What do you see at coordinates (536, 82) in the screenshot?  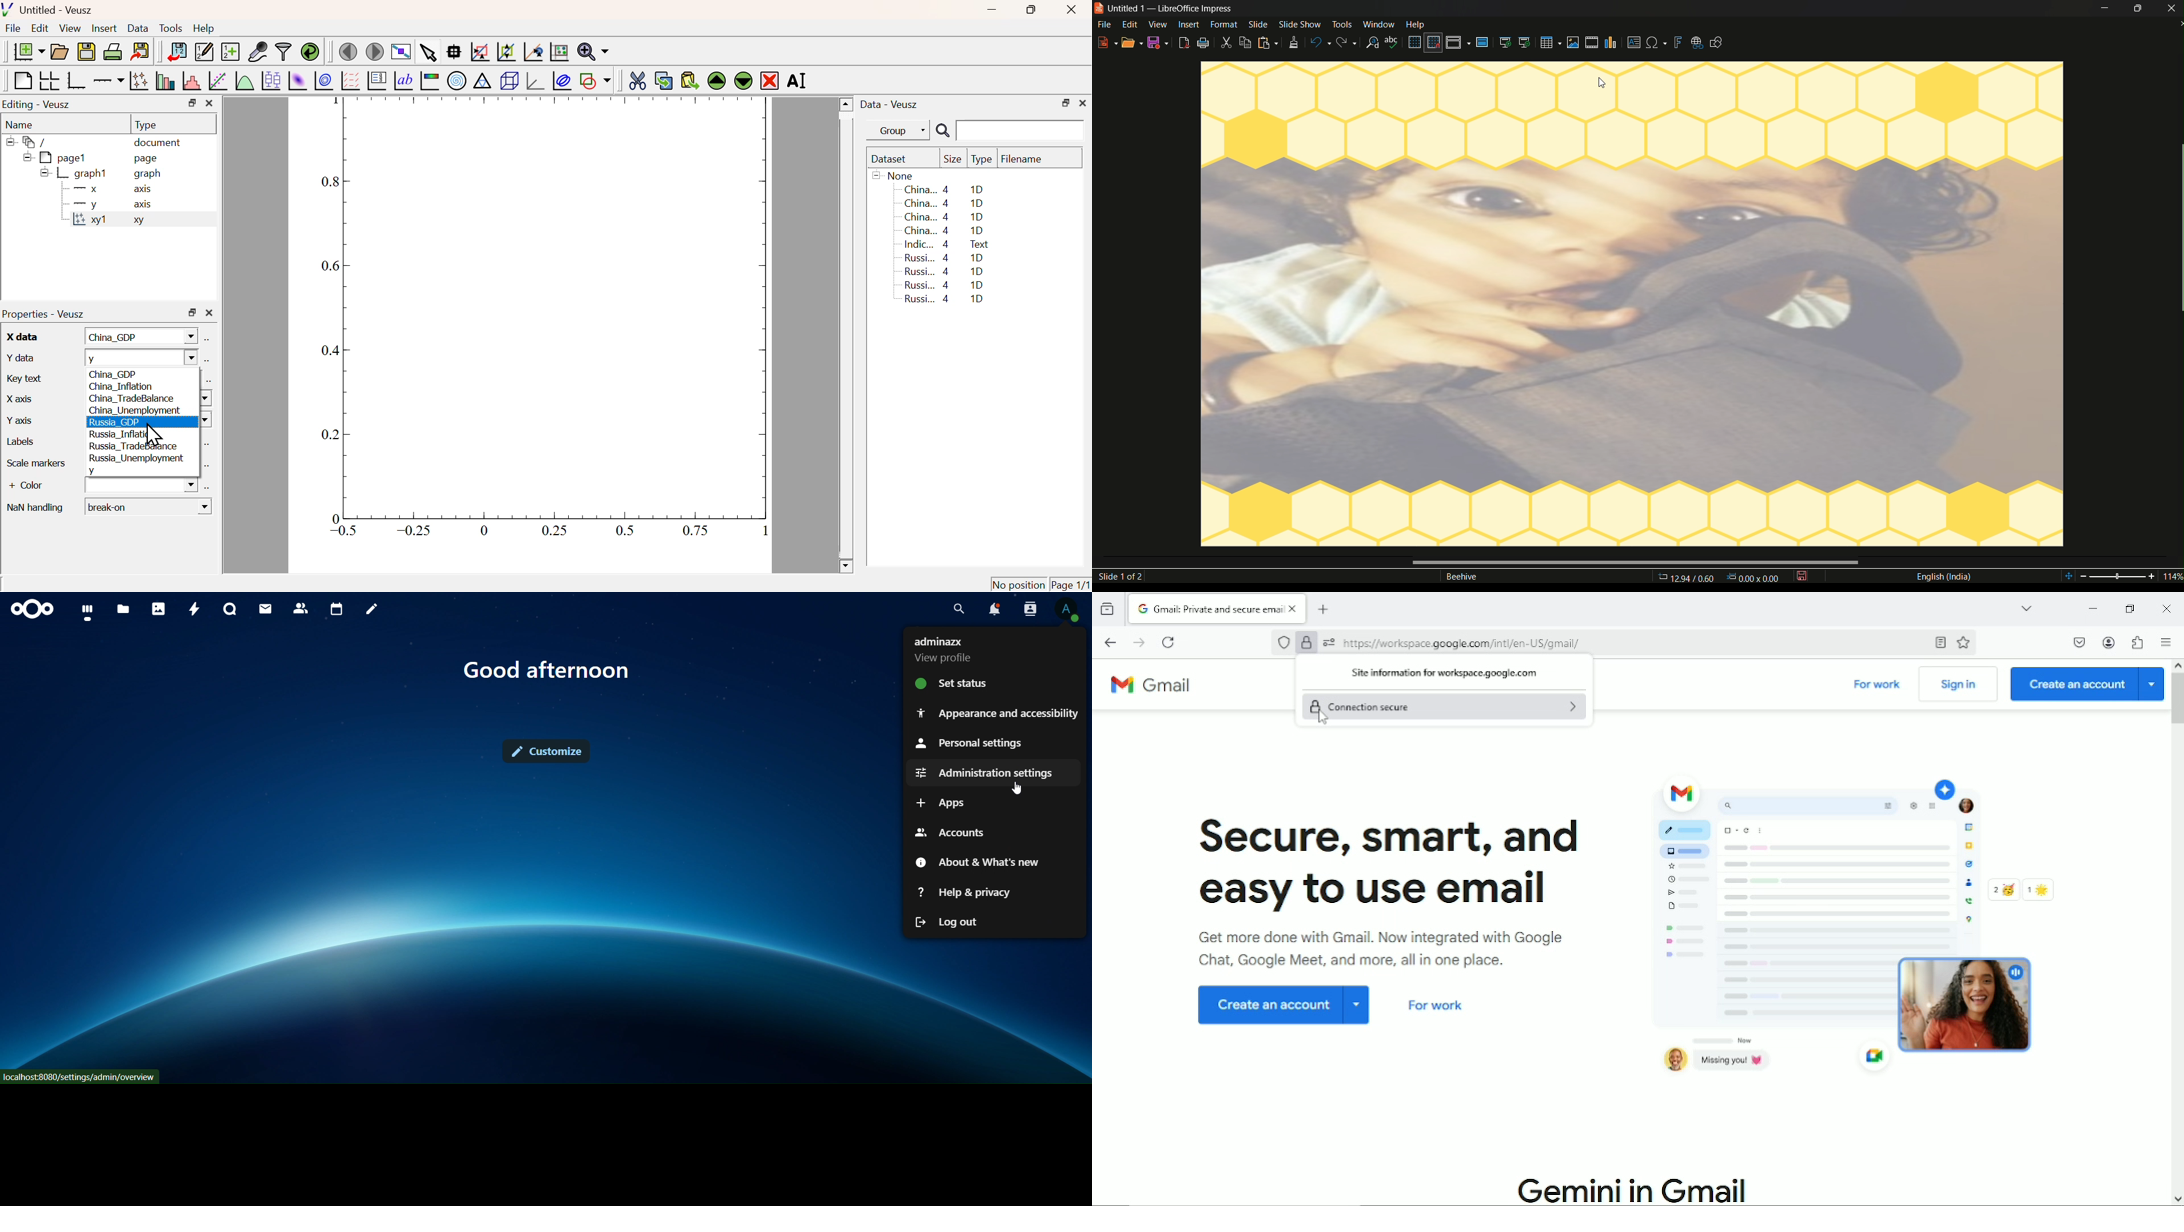 I see `3D graph` at bounding box center [536, 82].